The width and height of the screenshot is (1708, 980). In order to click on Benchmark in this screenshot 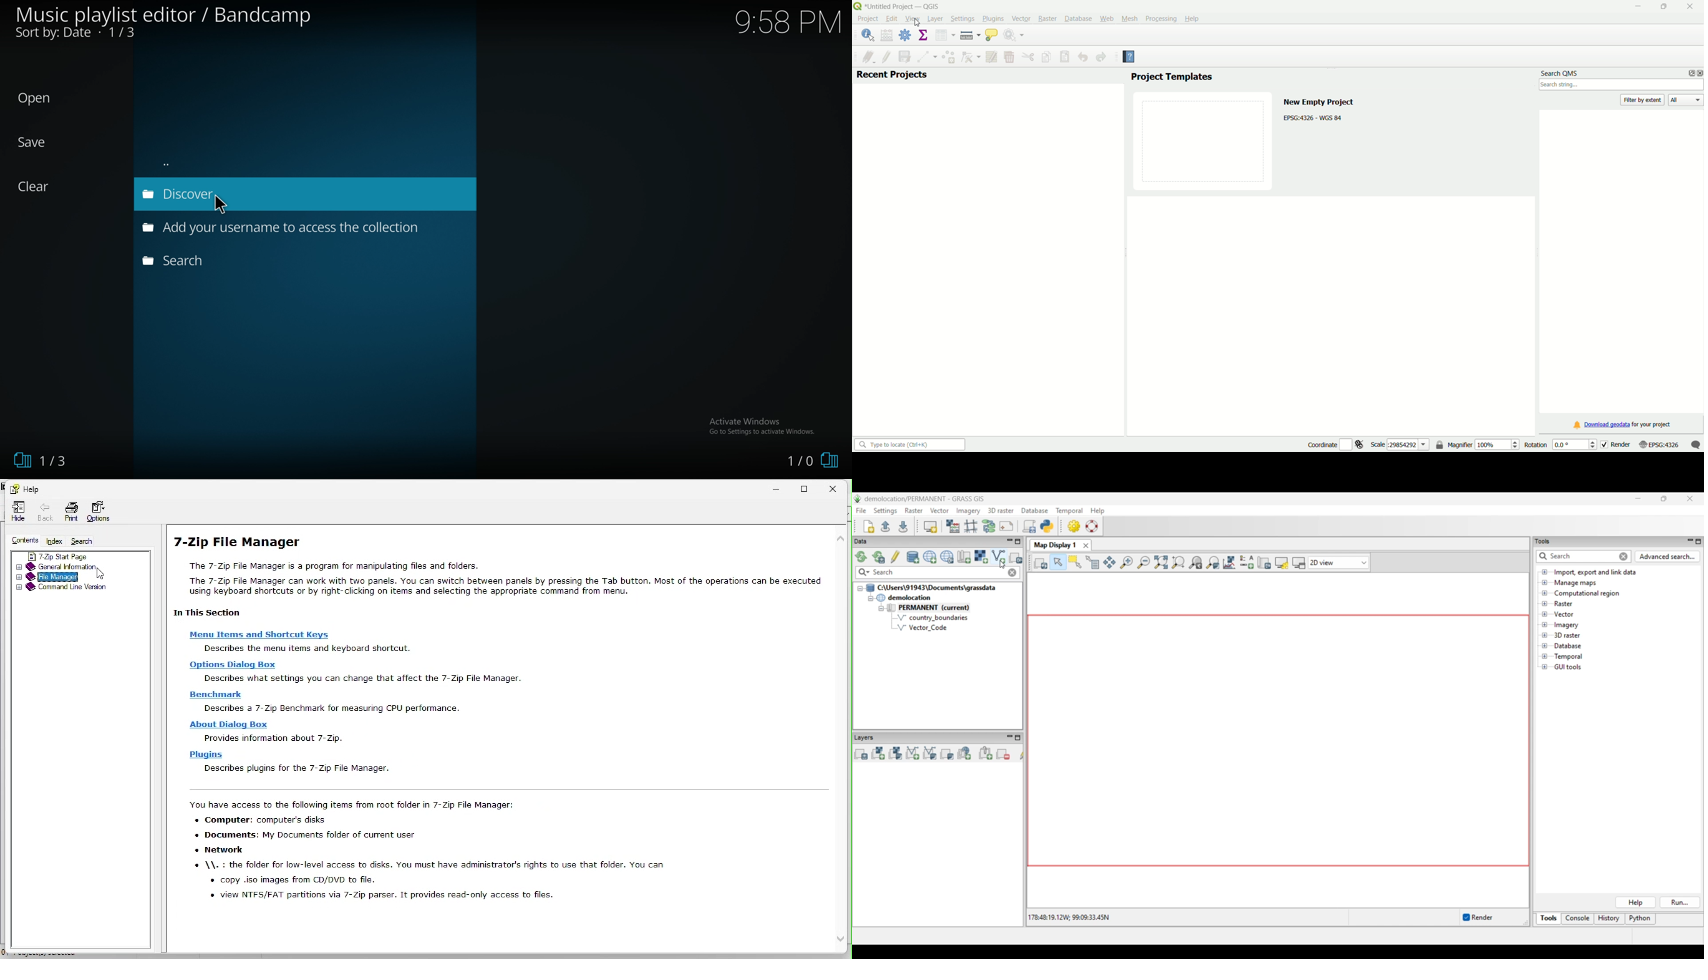, I will do `click(220, 695)`.